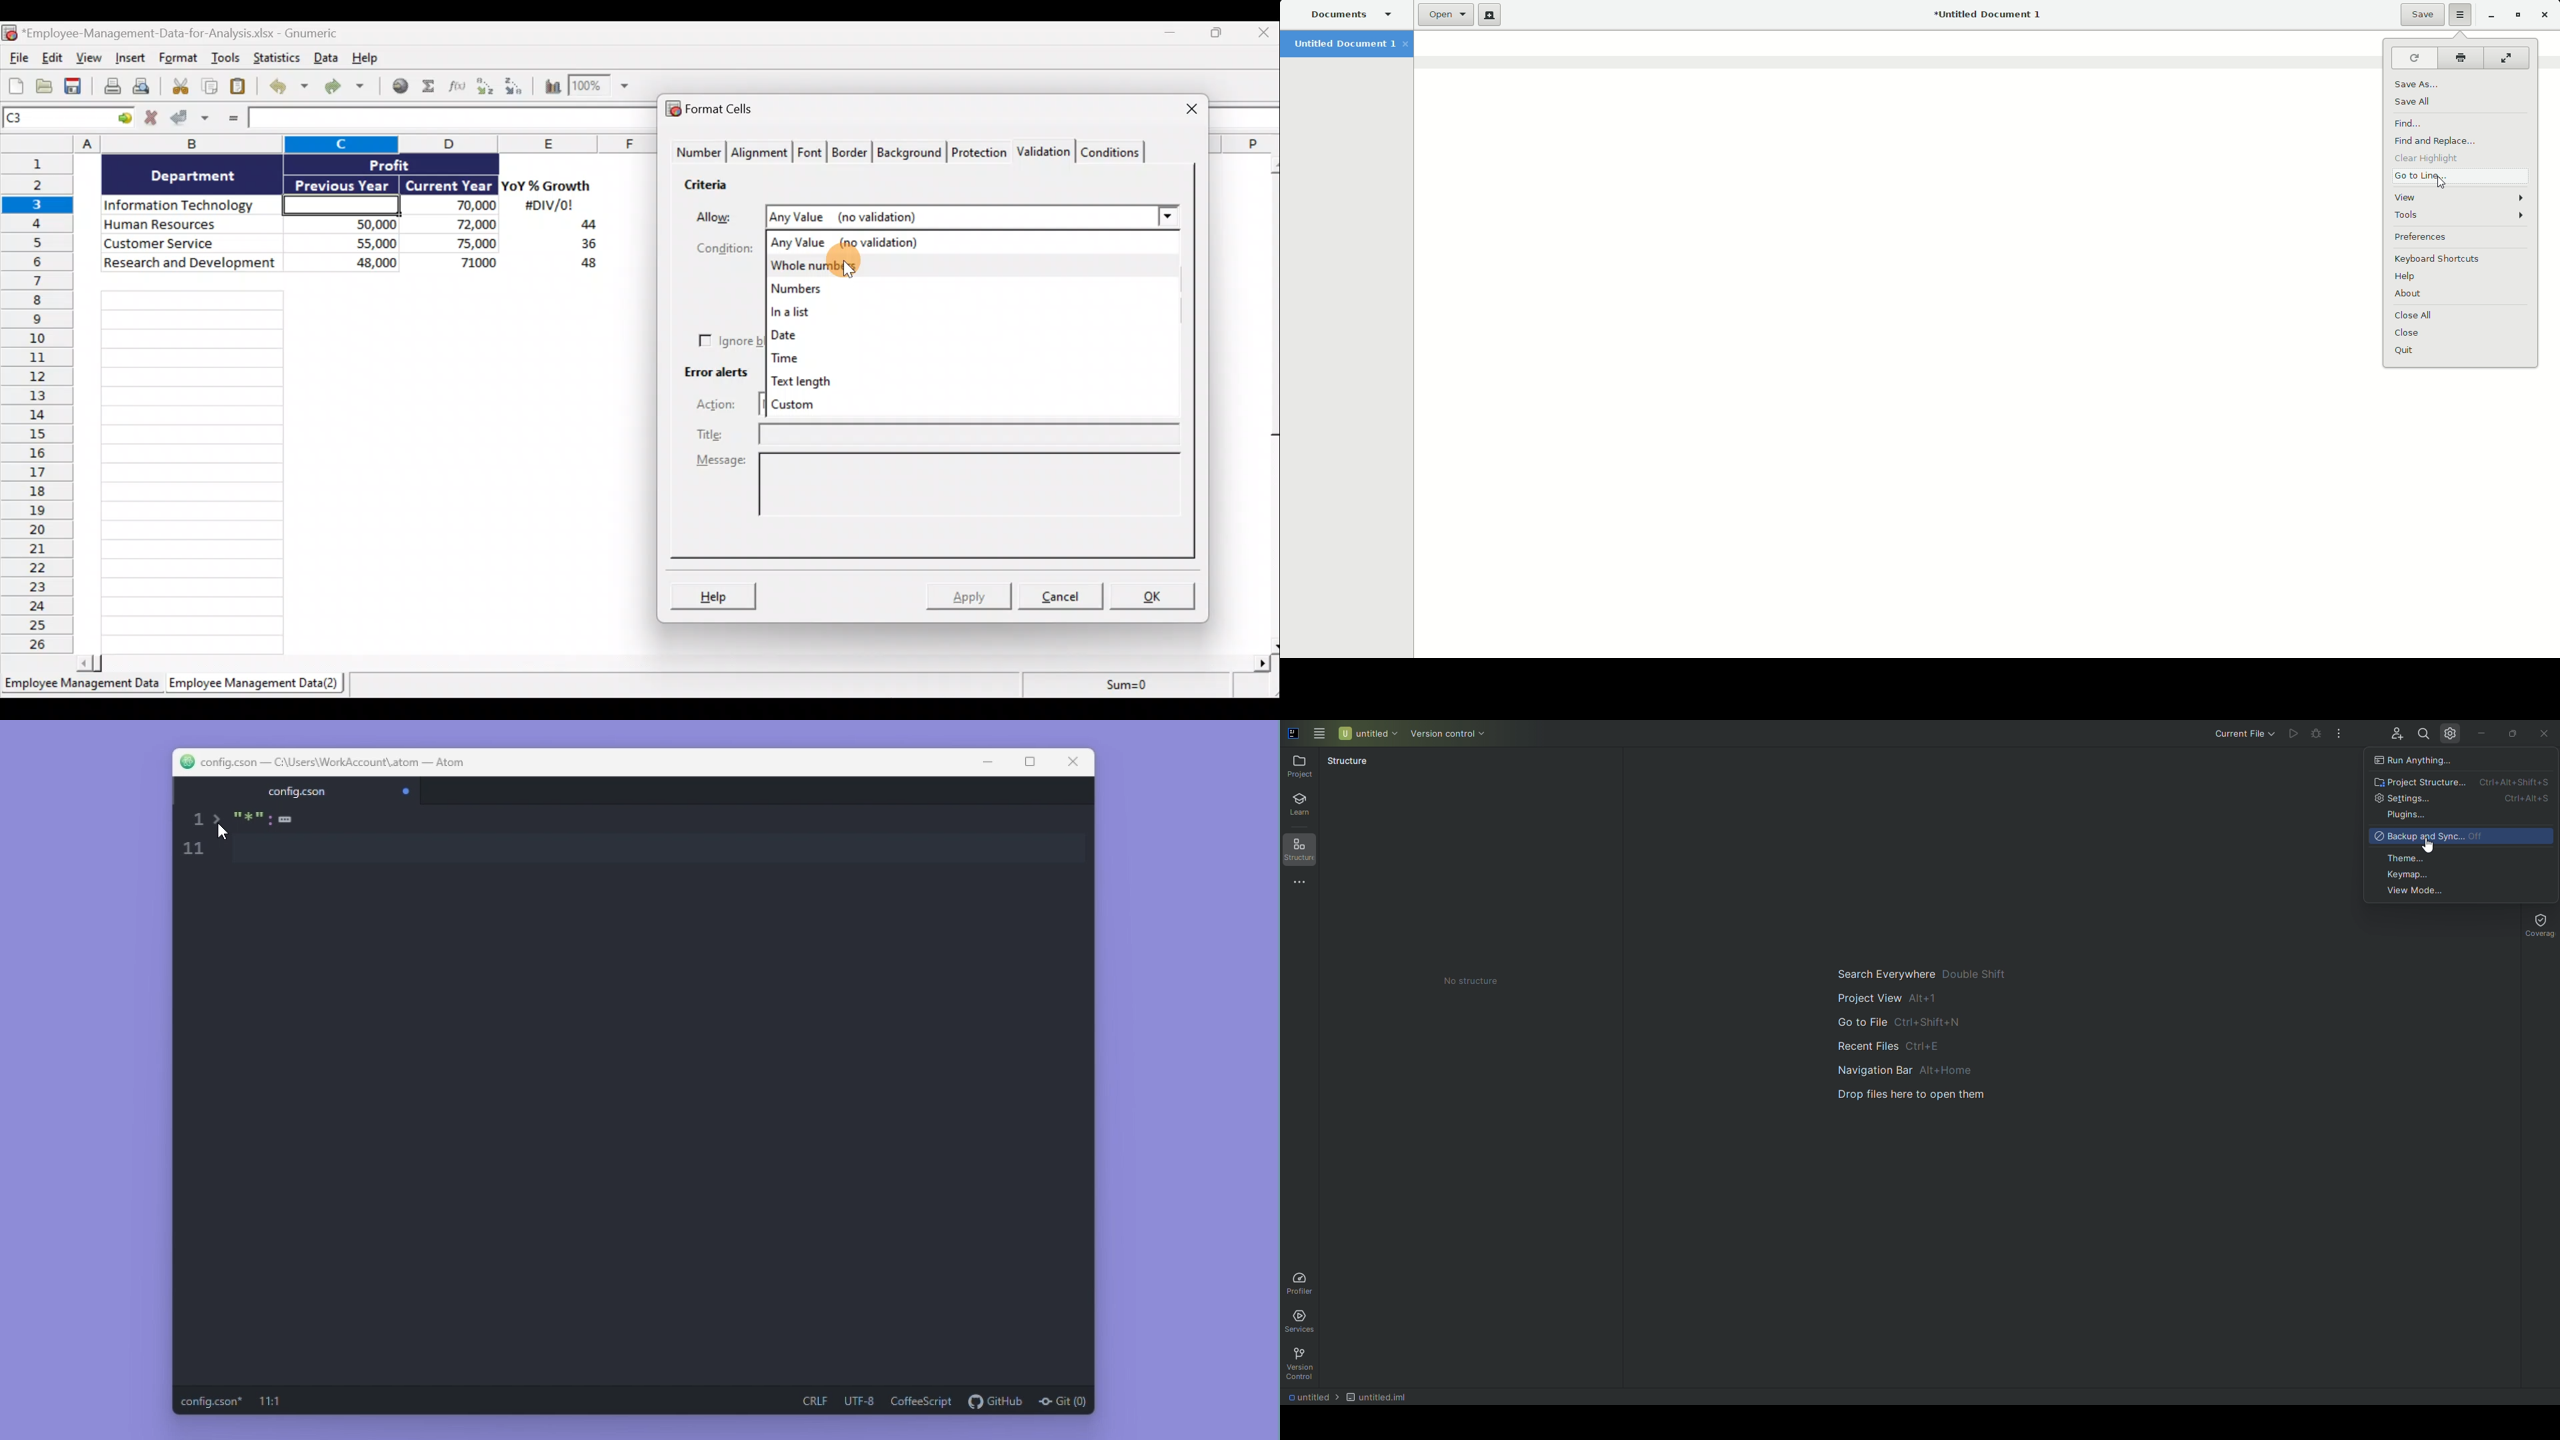 This screenshot has width=2576, height=1456. I want to click on Quit, so click(2406, 351).